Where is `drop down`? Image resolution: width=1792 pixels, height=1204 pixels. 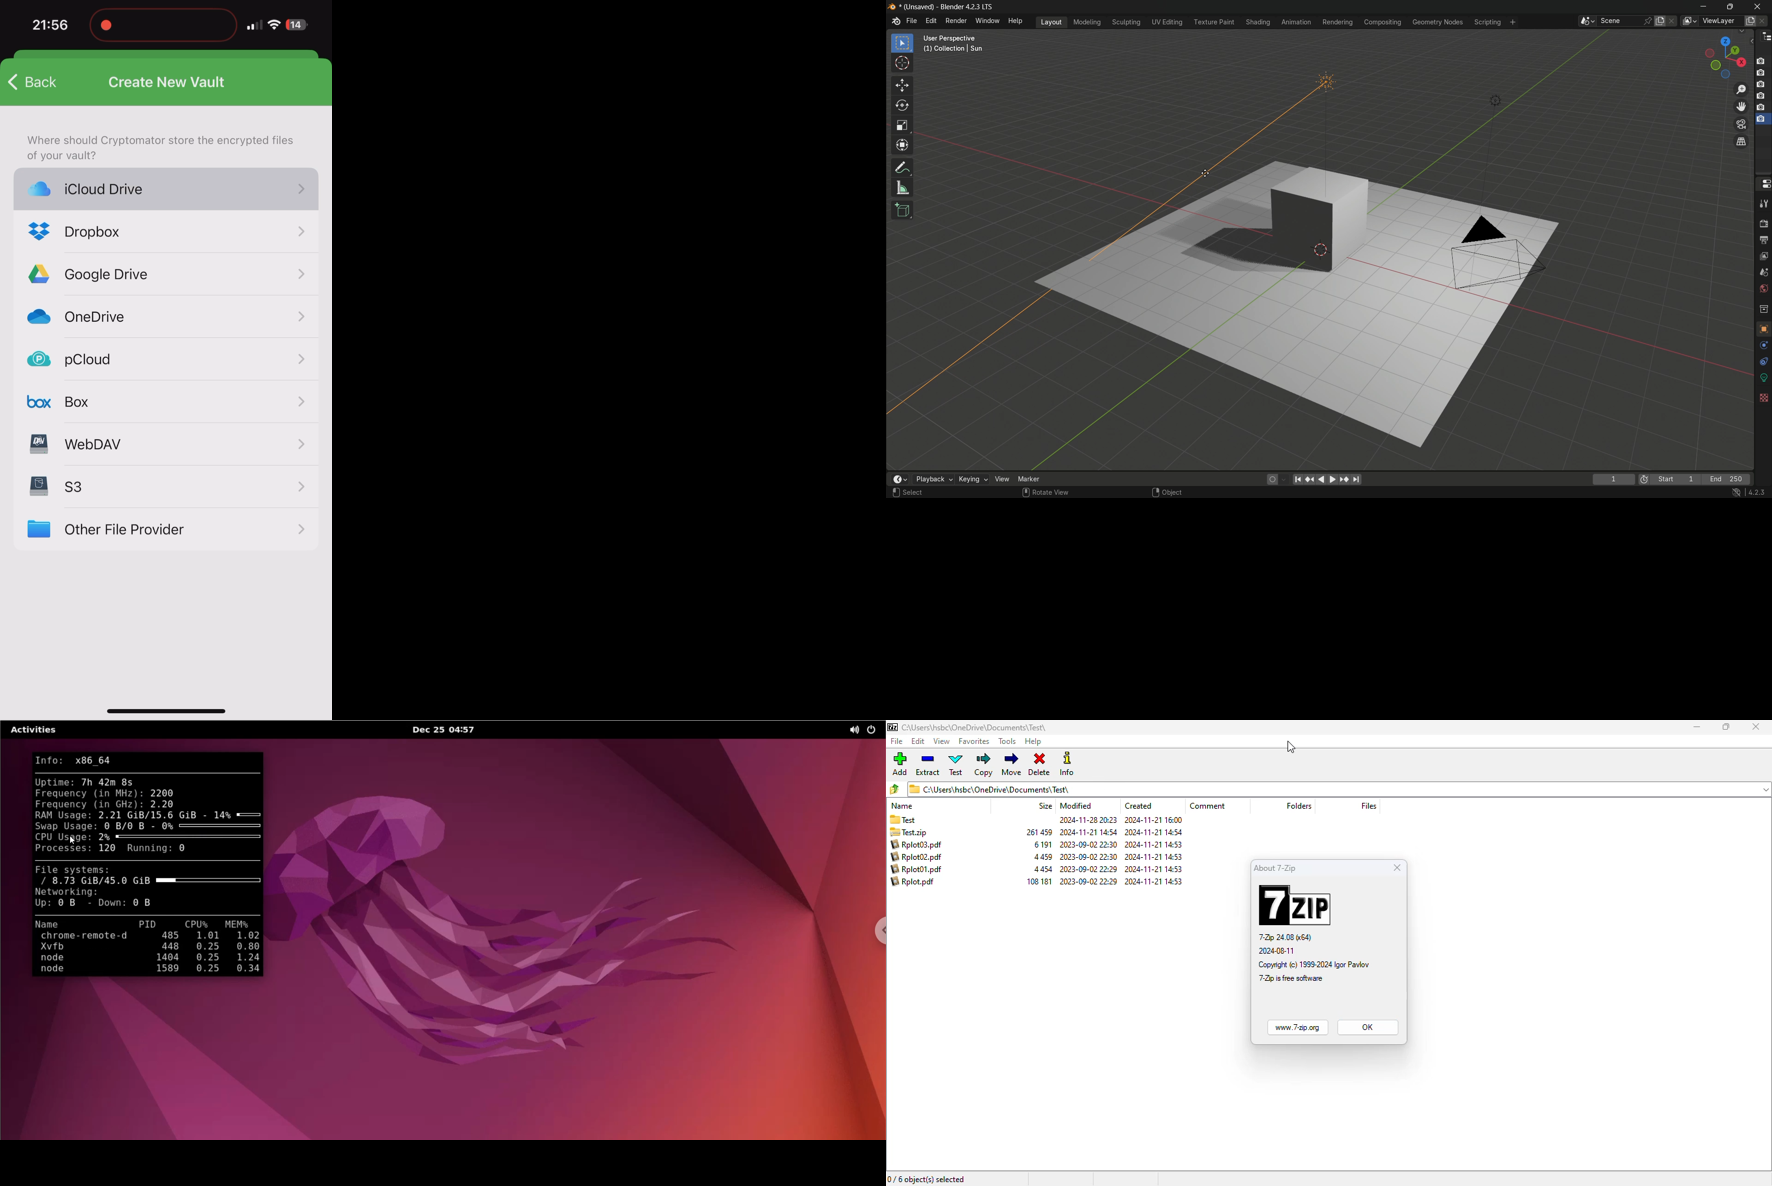
drop down is located at coordinates (1766, 789).